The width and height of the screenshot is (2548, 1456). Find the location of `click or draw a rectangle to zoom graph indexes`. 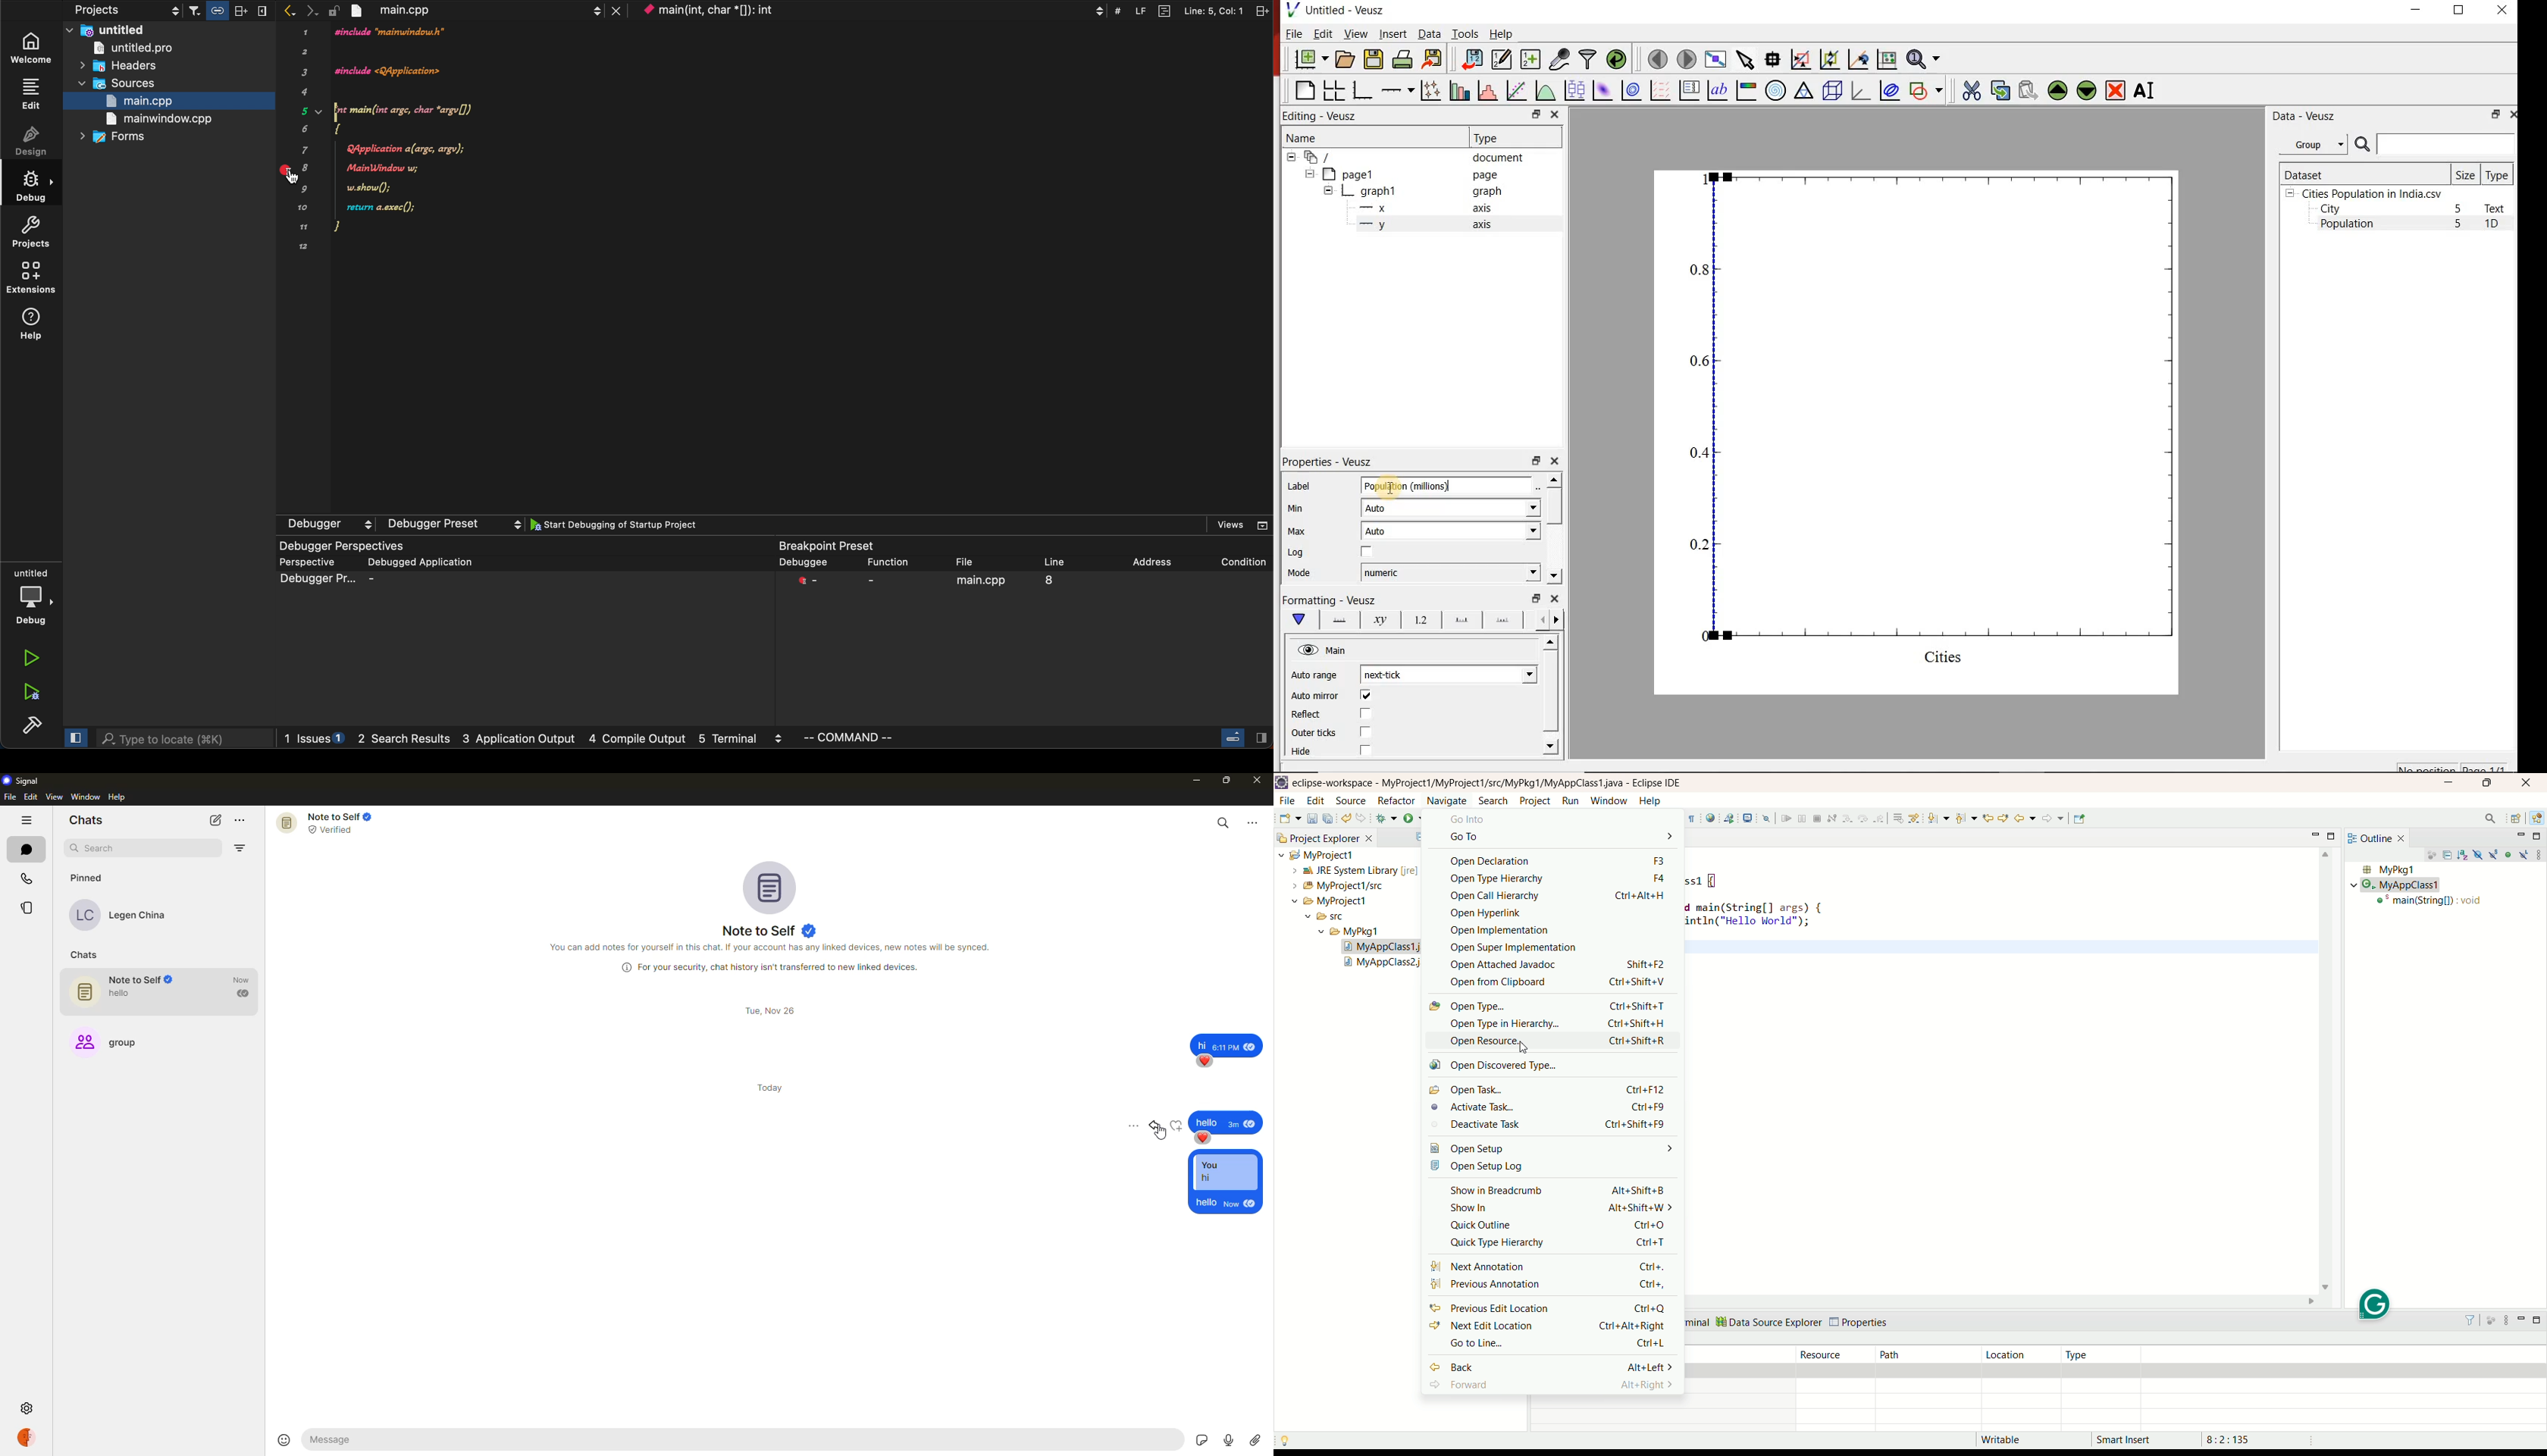

click or draw a rectangle to zoom graph indexes is located at coordinates (1799, 59).